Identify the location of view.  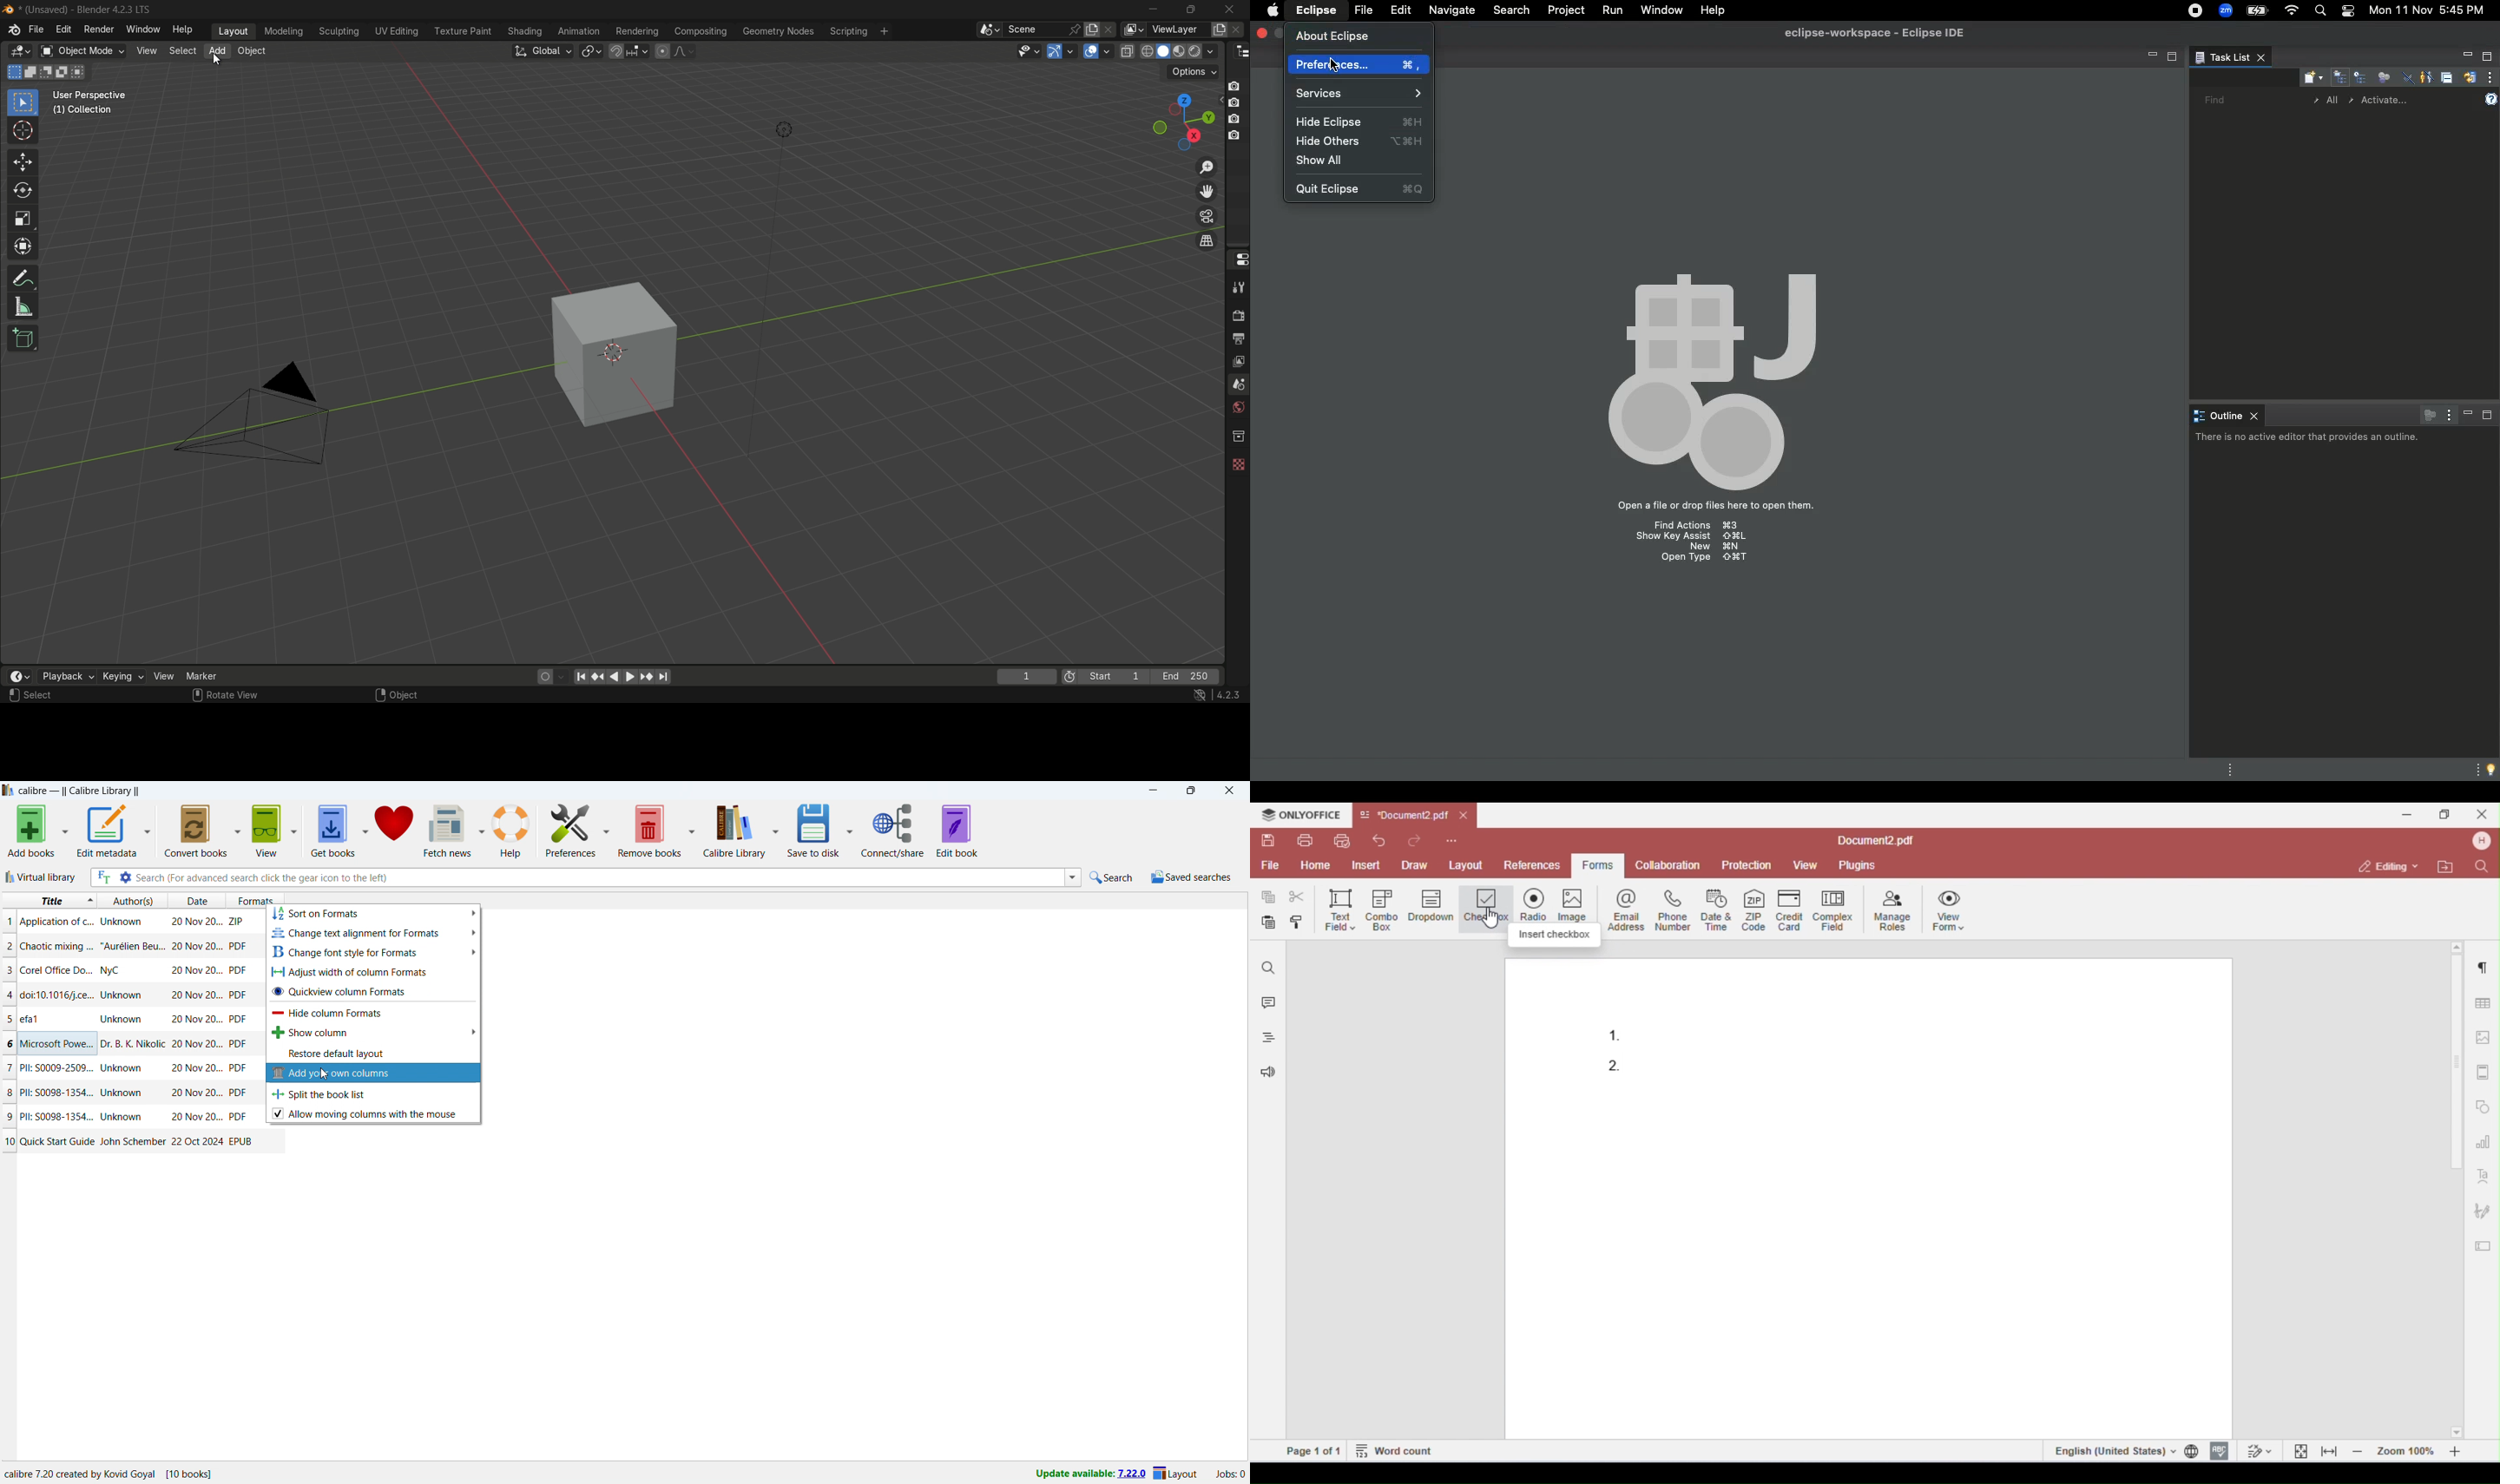
(267, 831).